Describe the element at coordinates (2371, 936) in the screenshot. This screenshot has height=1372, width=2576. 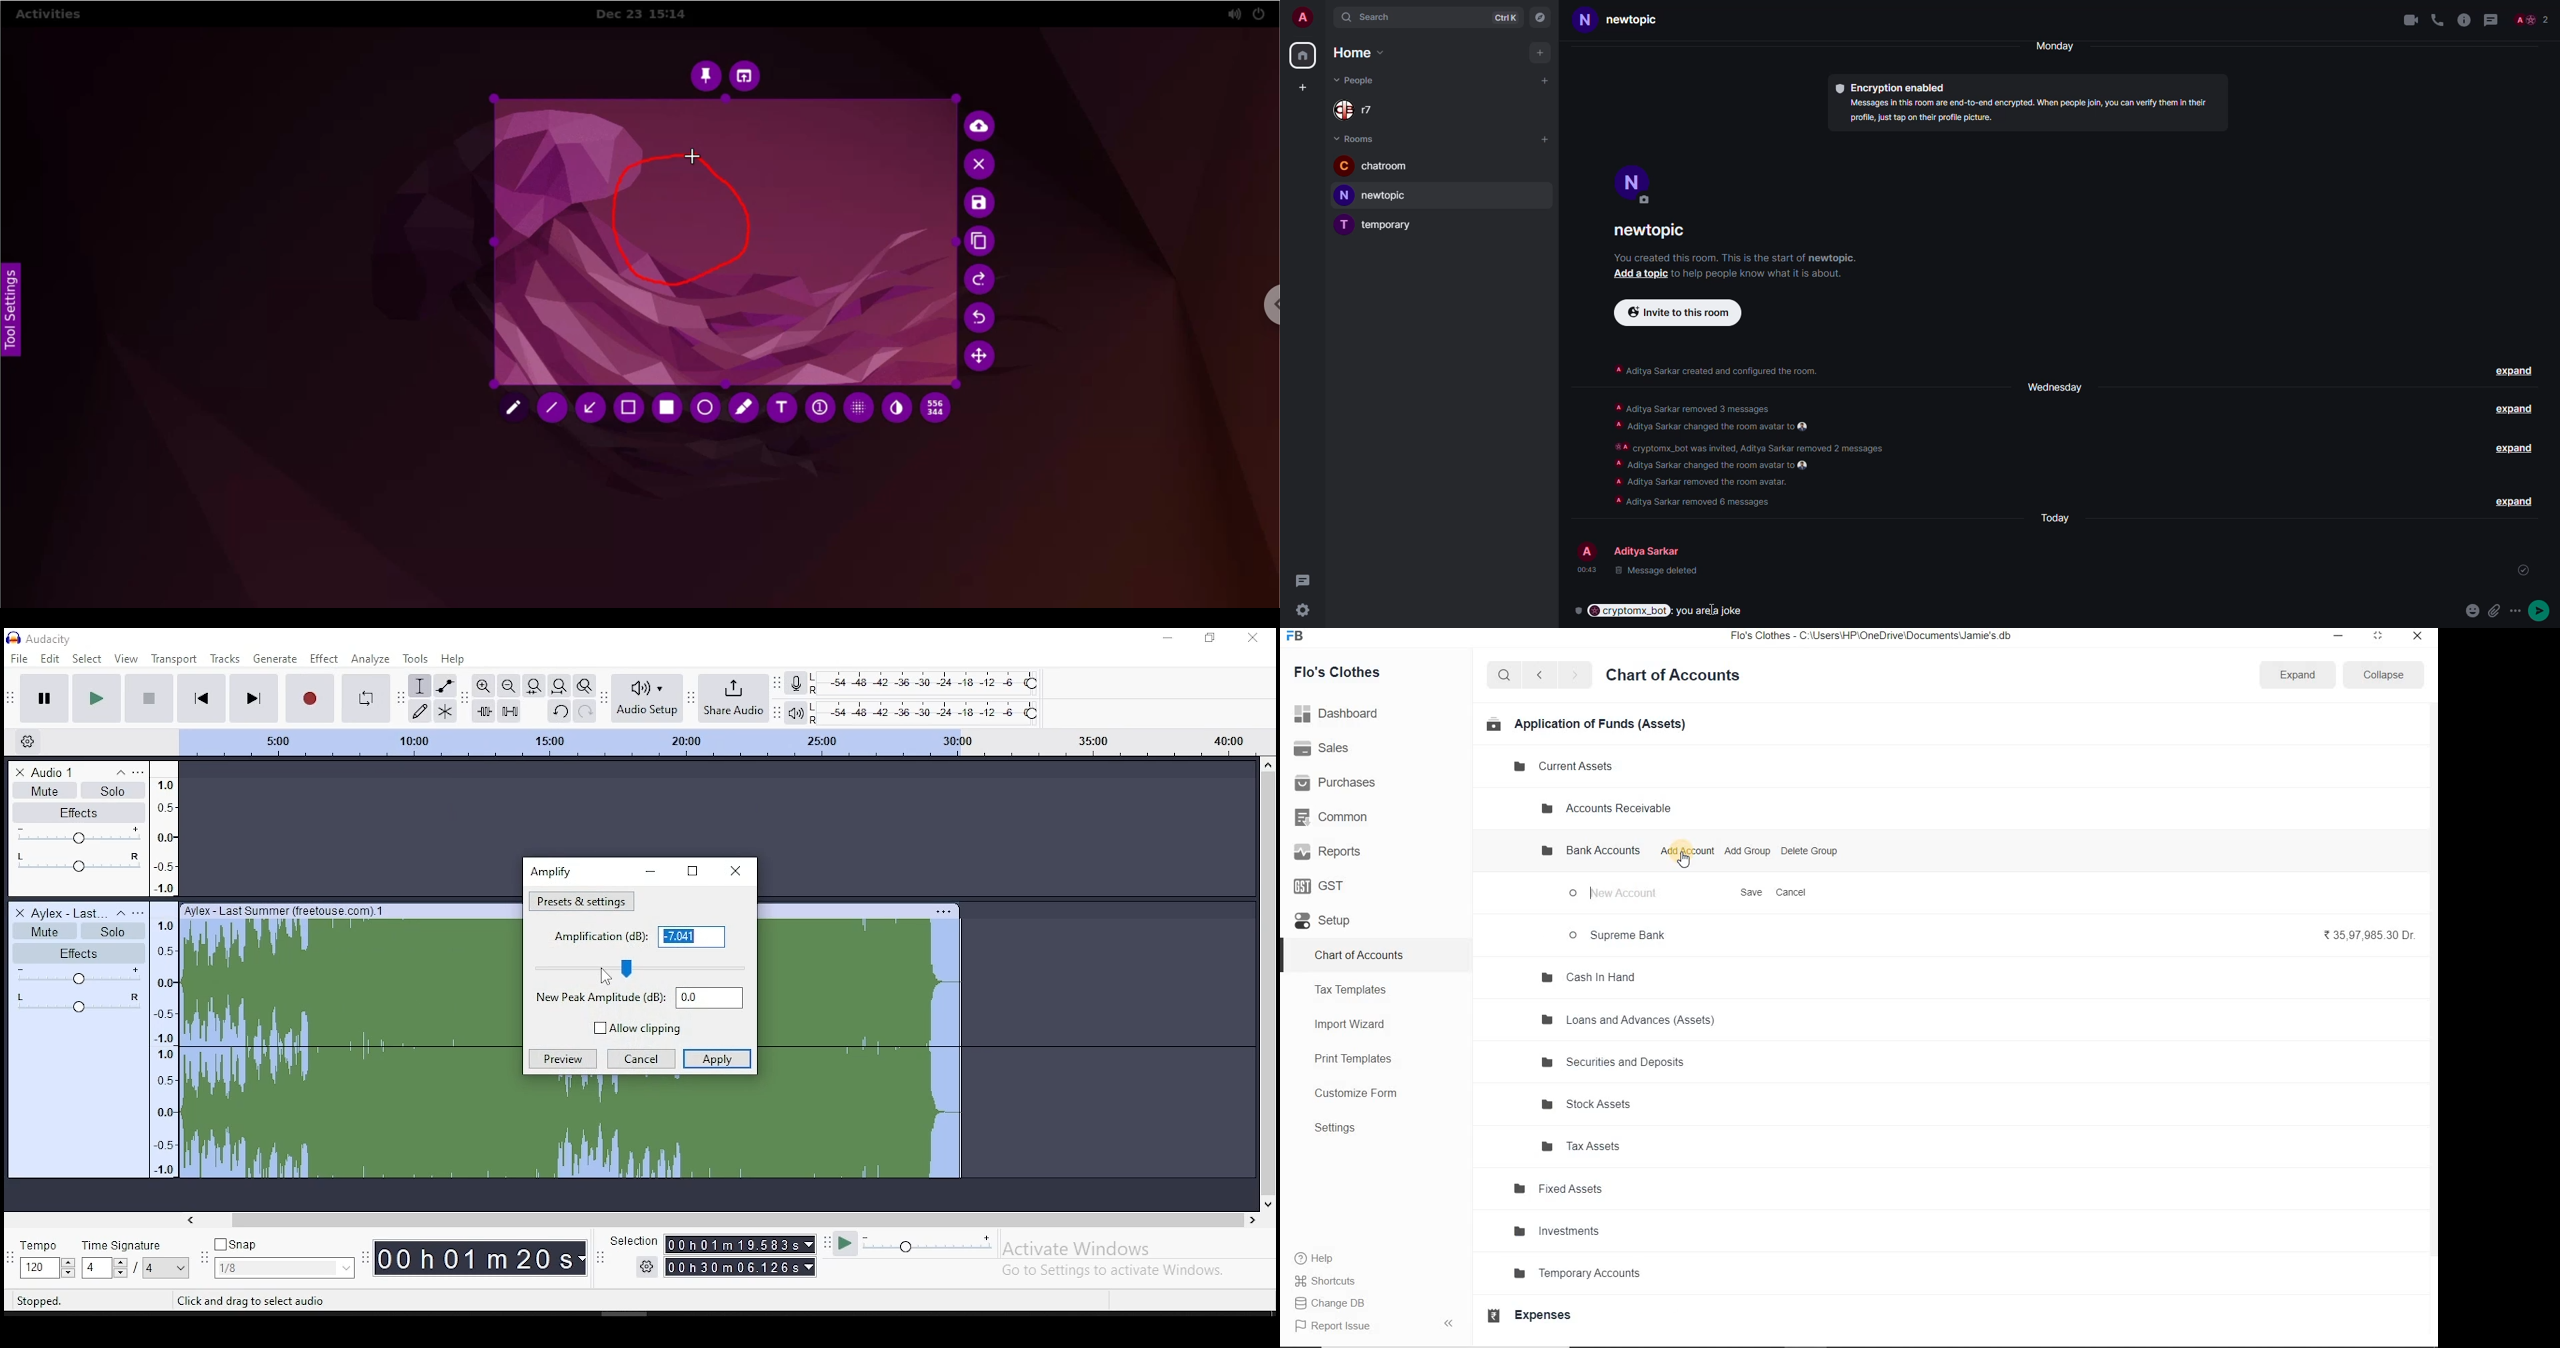
I see `₹35,97,985.30 Dr.` at that location.